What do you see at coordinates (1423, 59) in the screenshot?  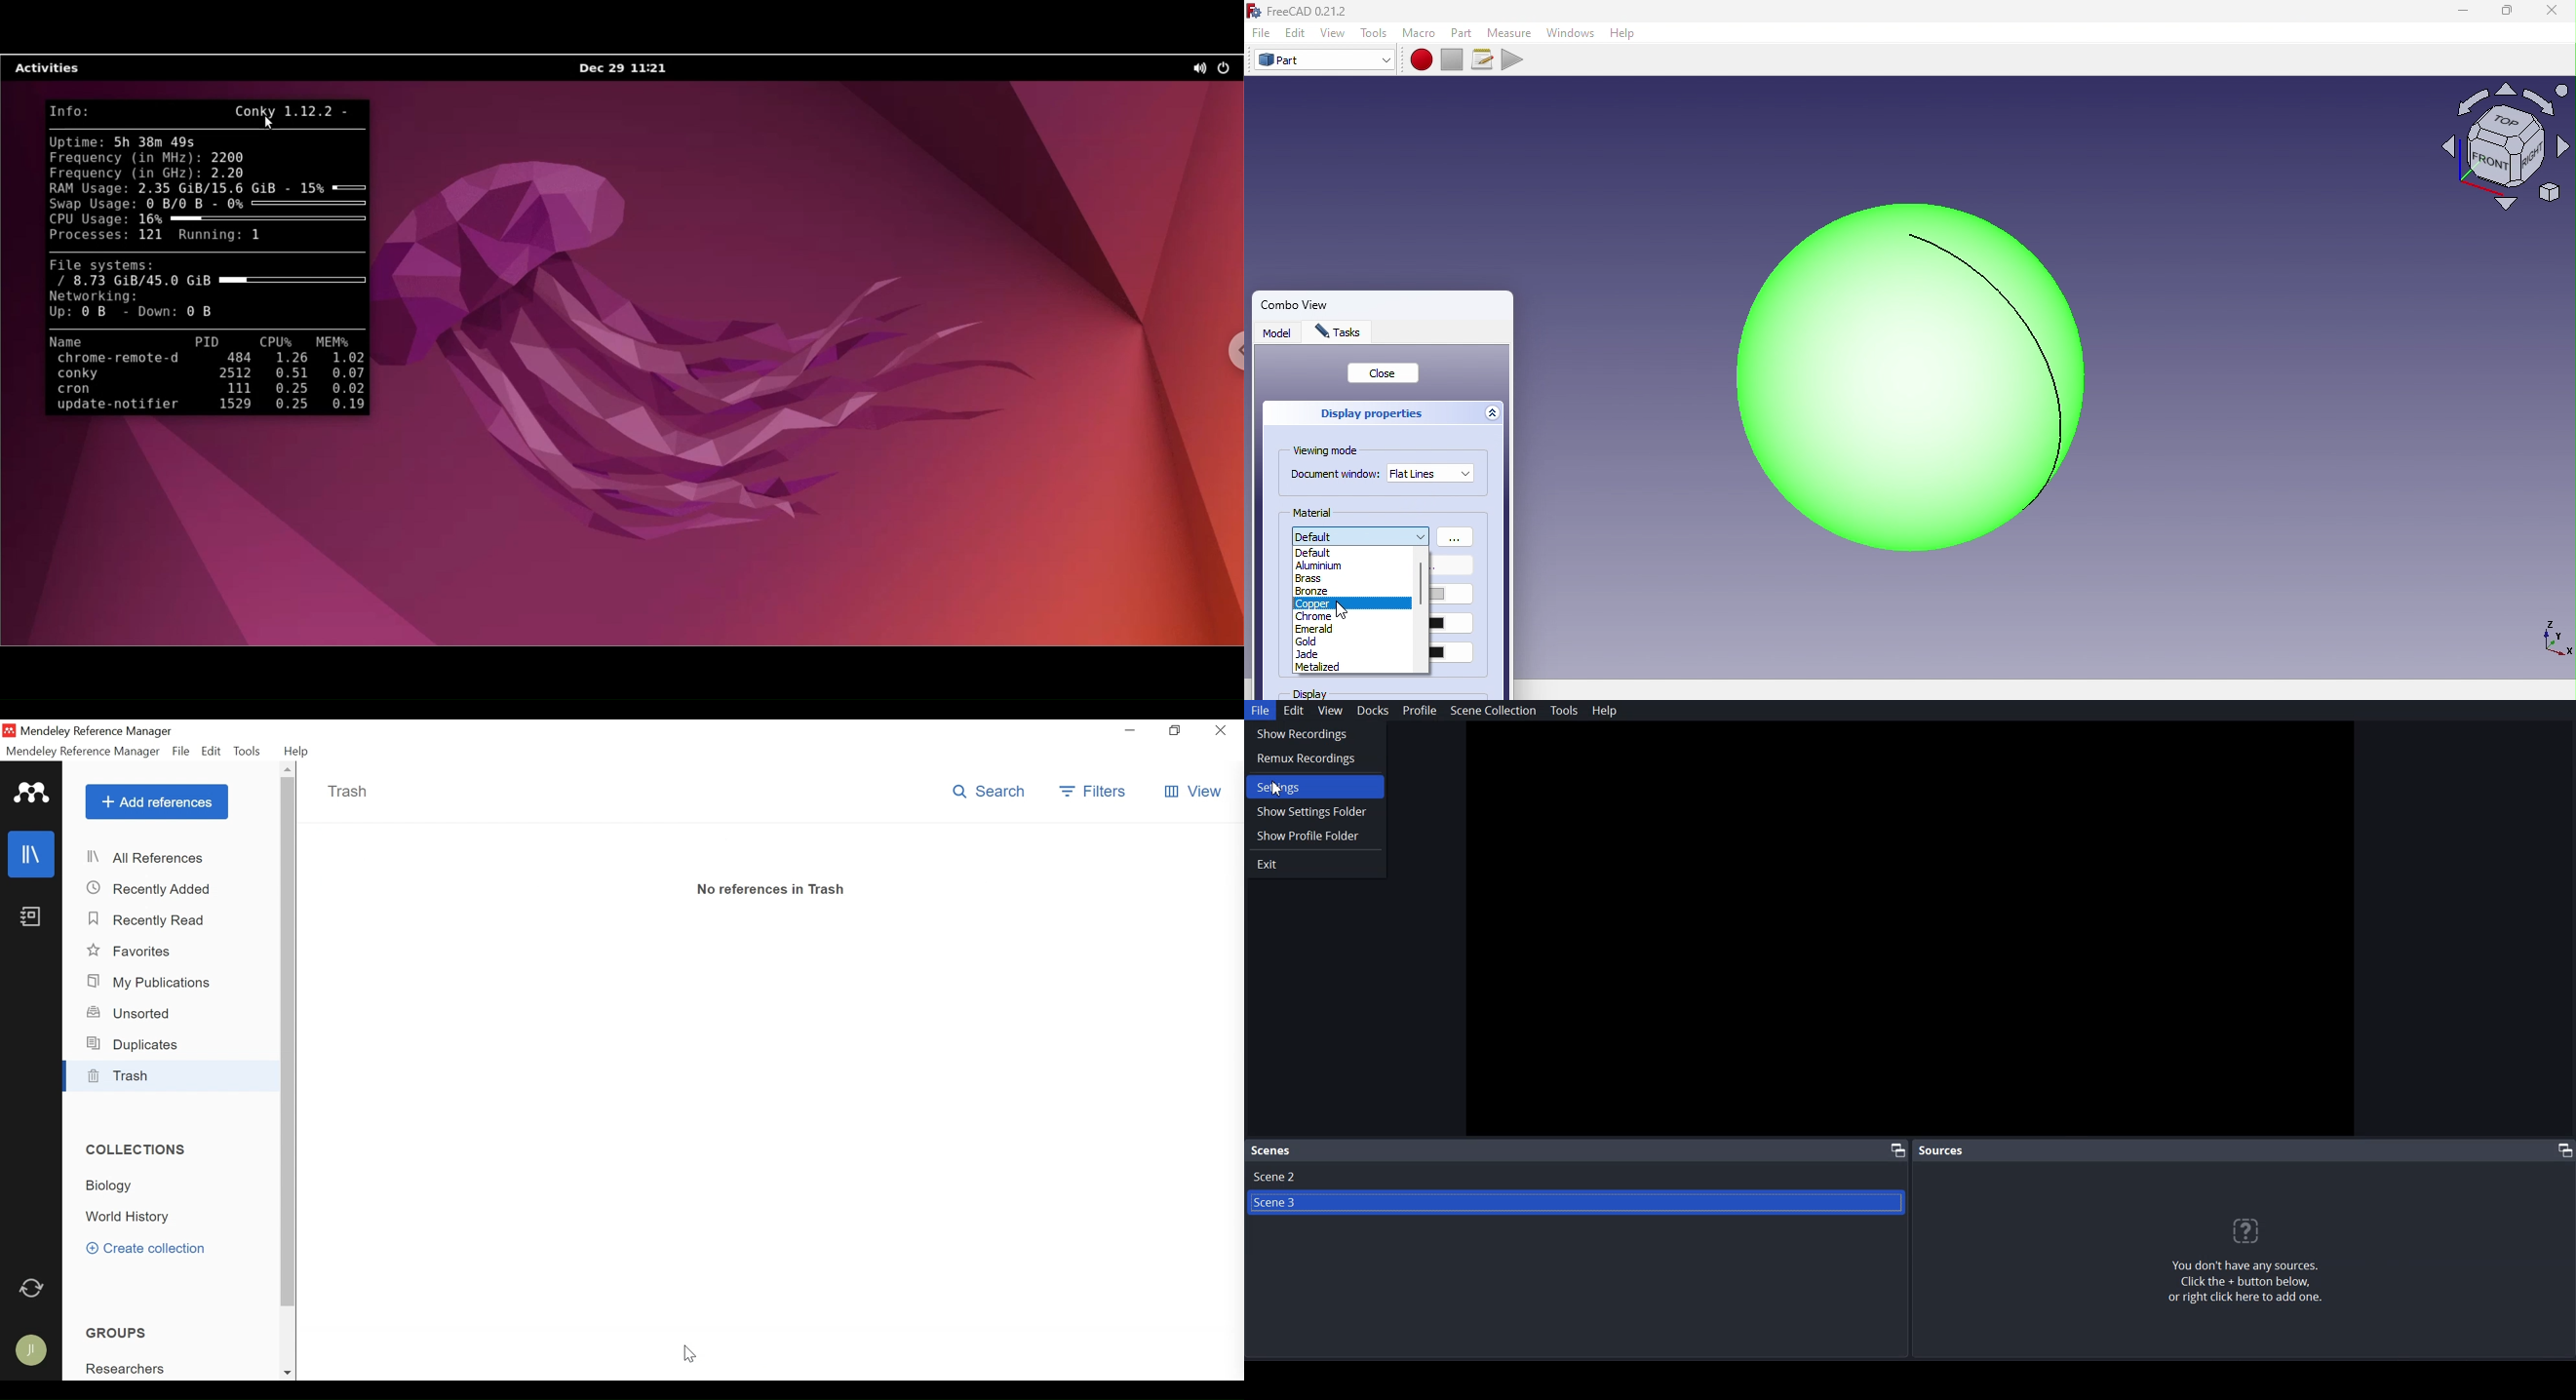 I see `Macro recording` at bounding box center [1423, 59].